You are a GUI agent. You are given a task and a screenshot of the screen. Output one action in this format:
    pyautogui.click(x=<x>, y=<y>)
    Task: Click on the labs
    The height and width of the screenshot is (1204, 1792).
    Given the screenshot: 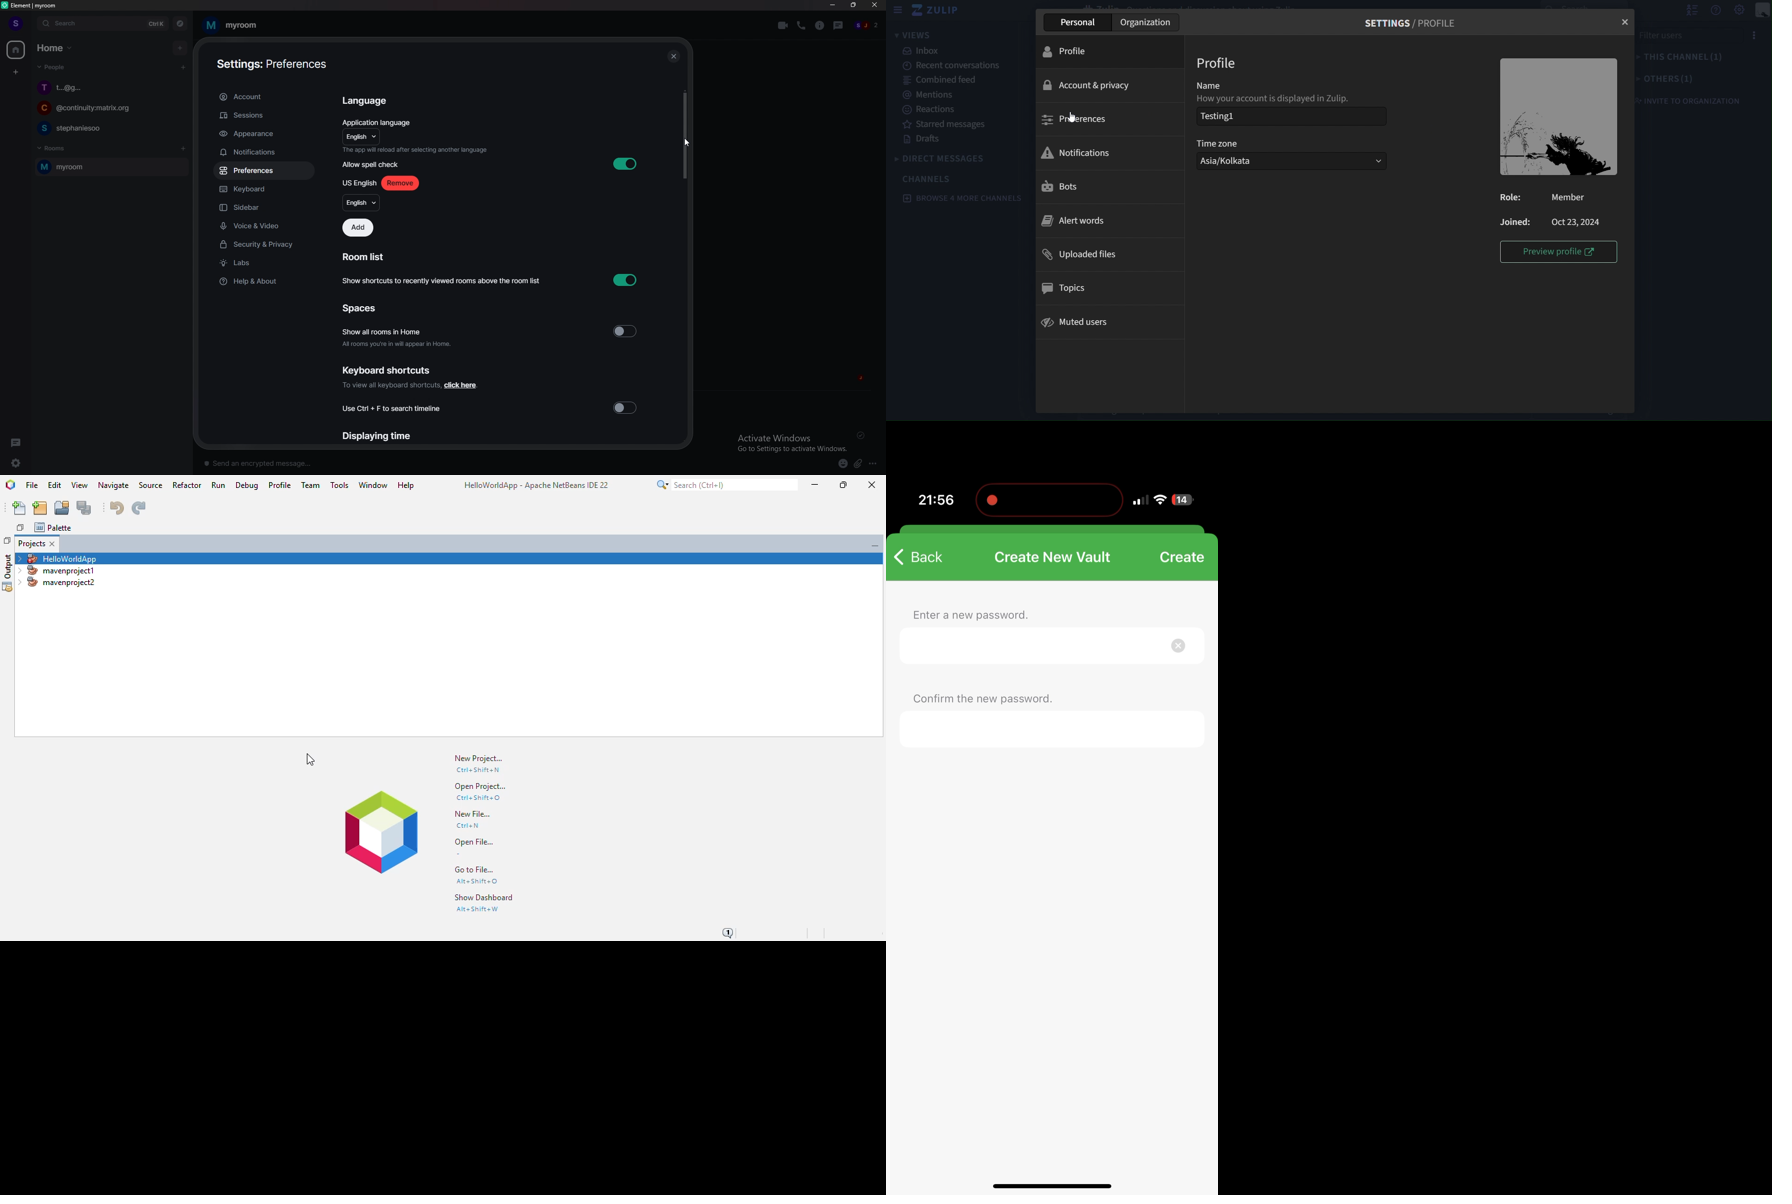 What is the action you would take?
    pyautogui.click(x=265, y=264)
    